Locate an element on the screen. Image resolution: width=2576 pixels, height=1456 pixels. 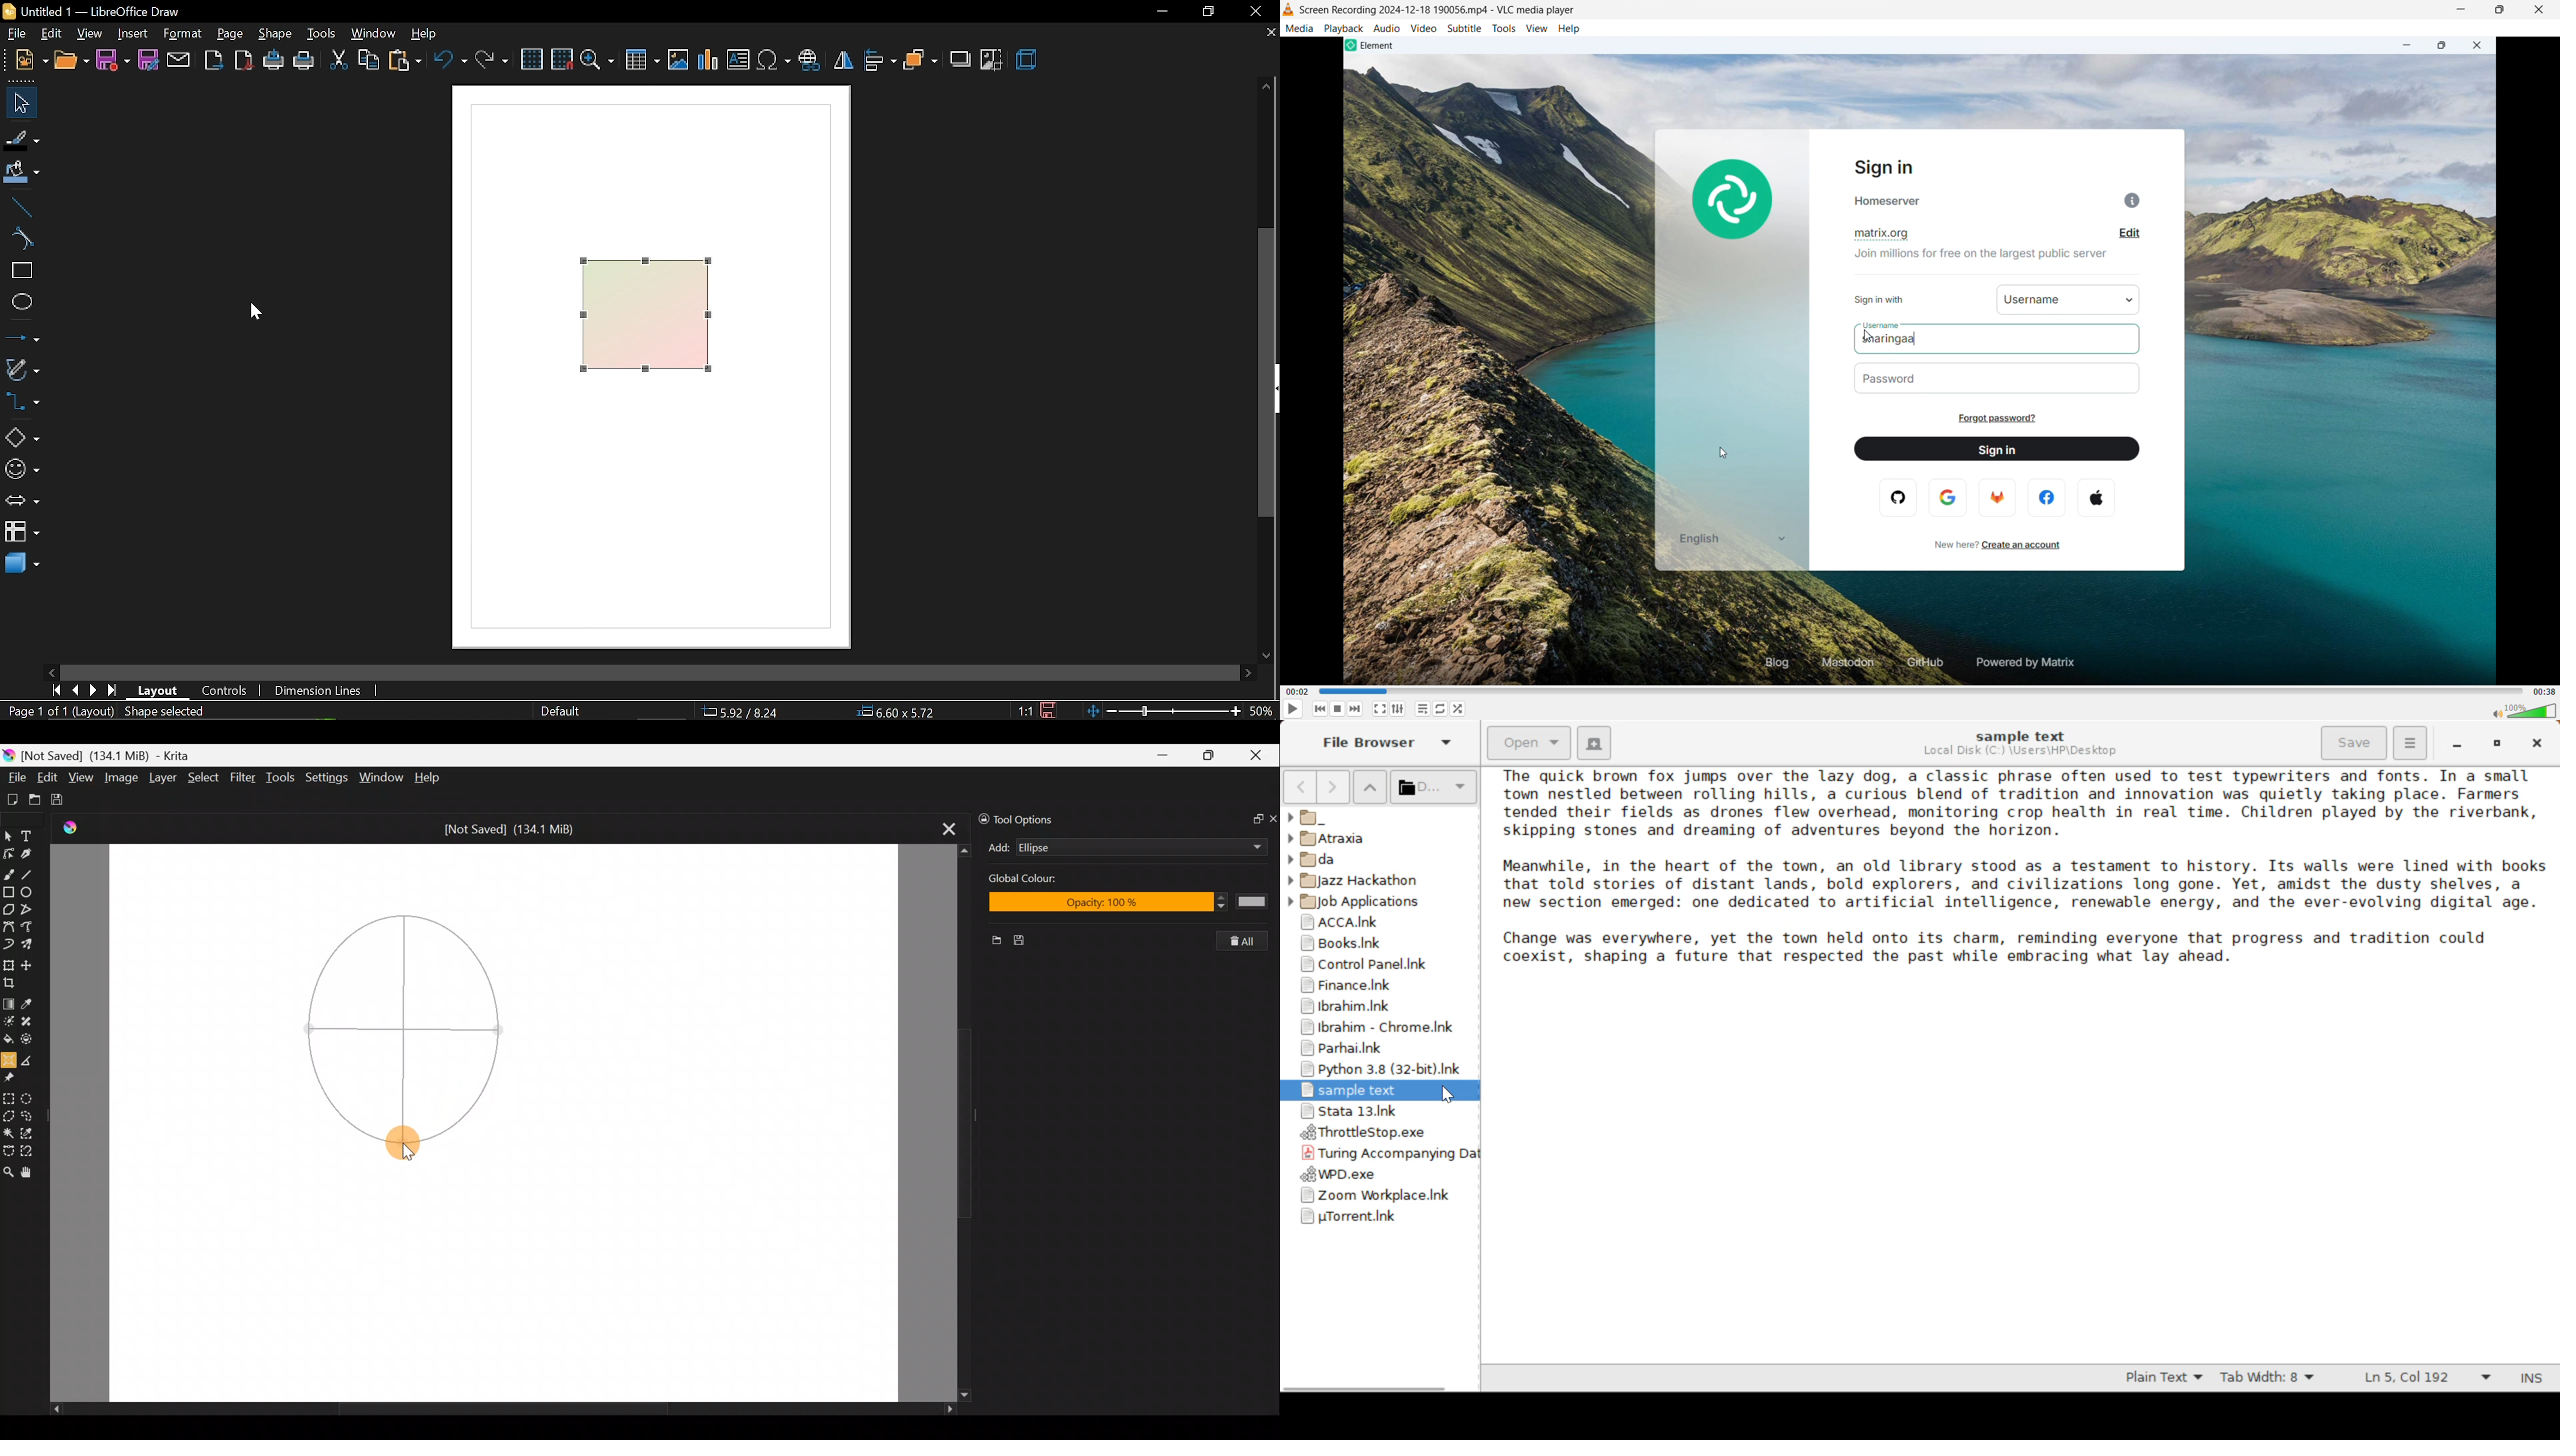
arrange is located at coordinates (920, 61).